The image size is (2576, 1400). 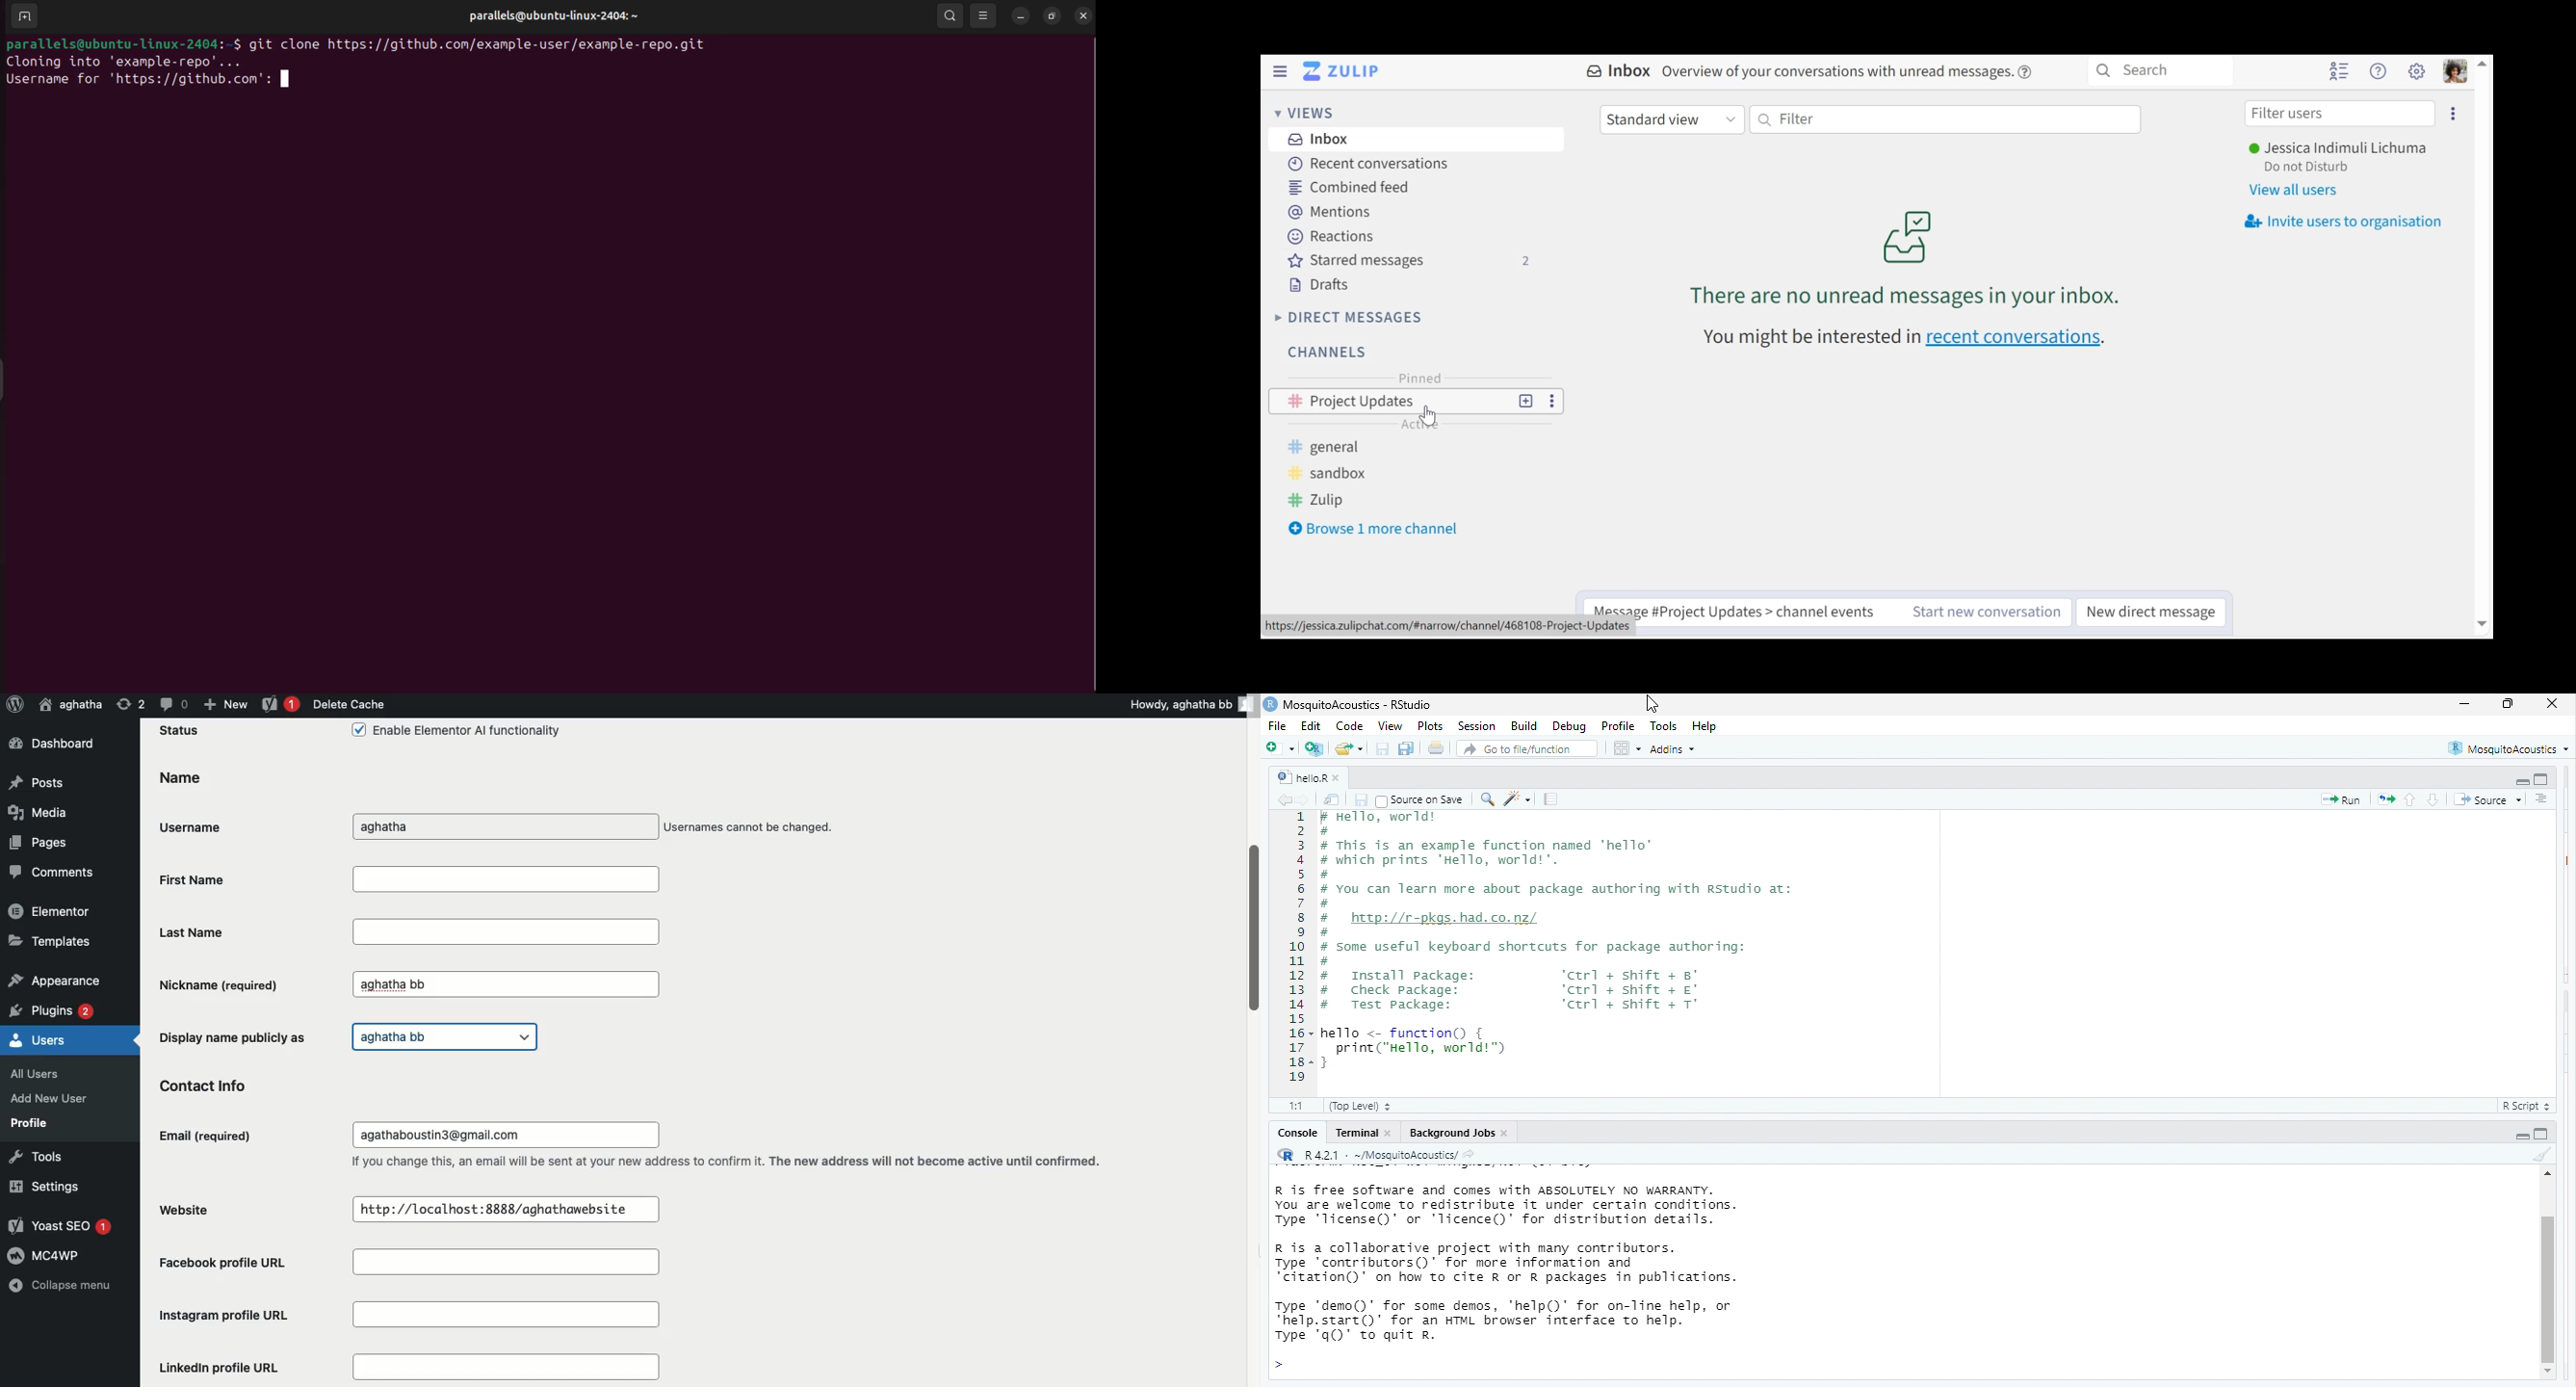 What do you see at coordinates (1382, 748) in the screenshot?
I see `save current document` at bounding box center [1382, 748].